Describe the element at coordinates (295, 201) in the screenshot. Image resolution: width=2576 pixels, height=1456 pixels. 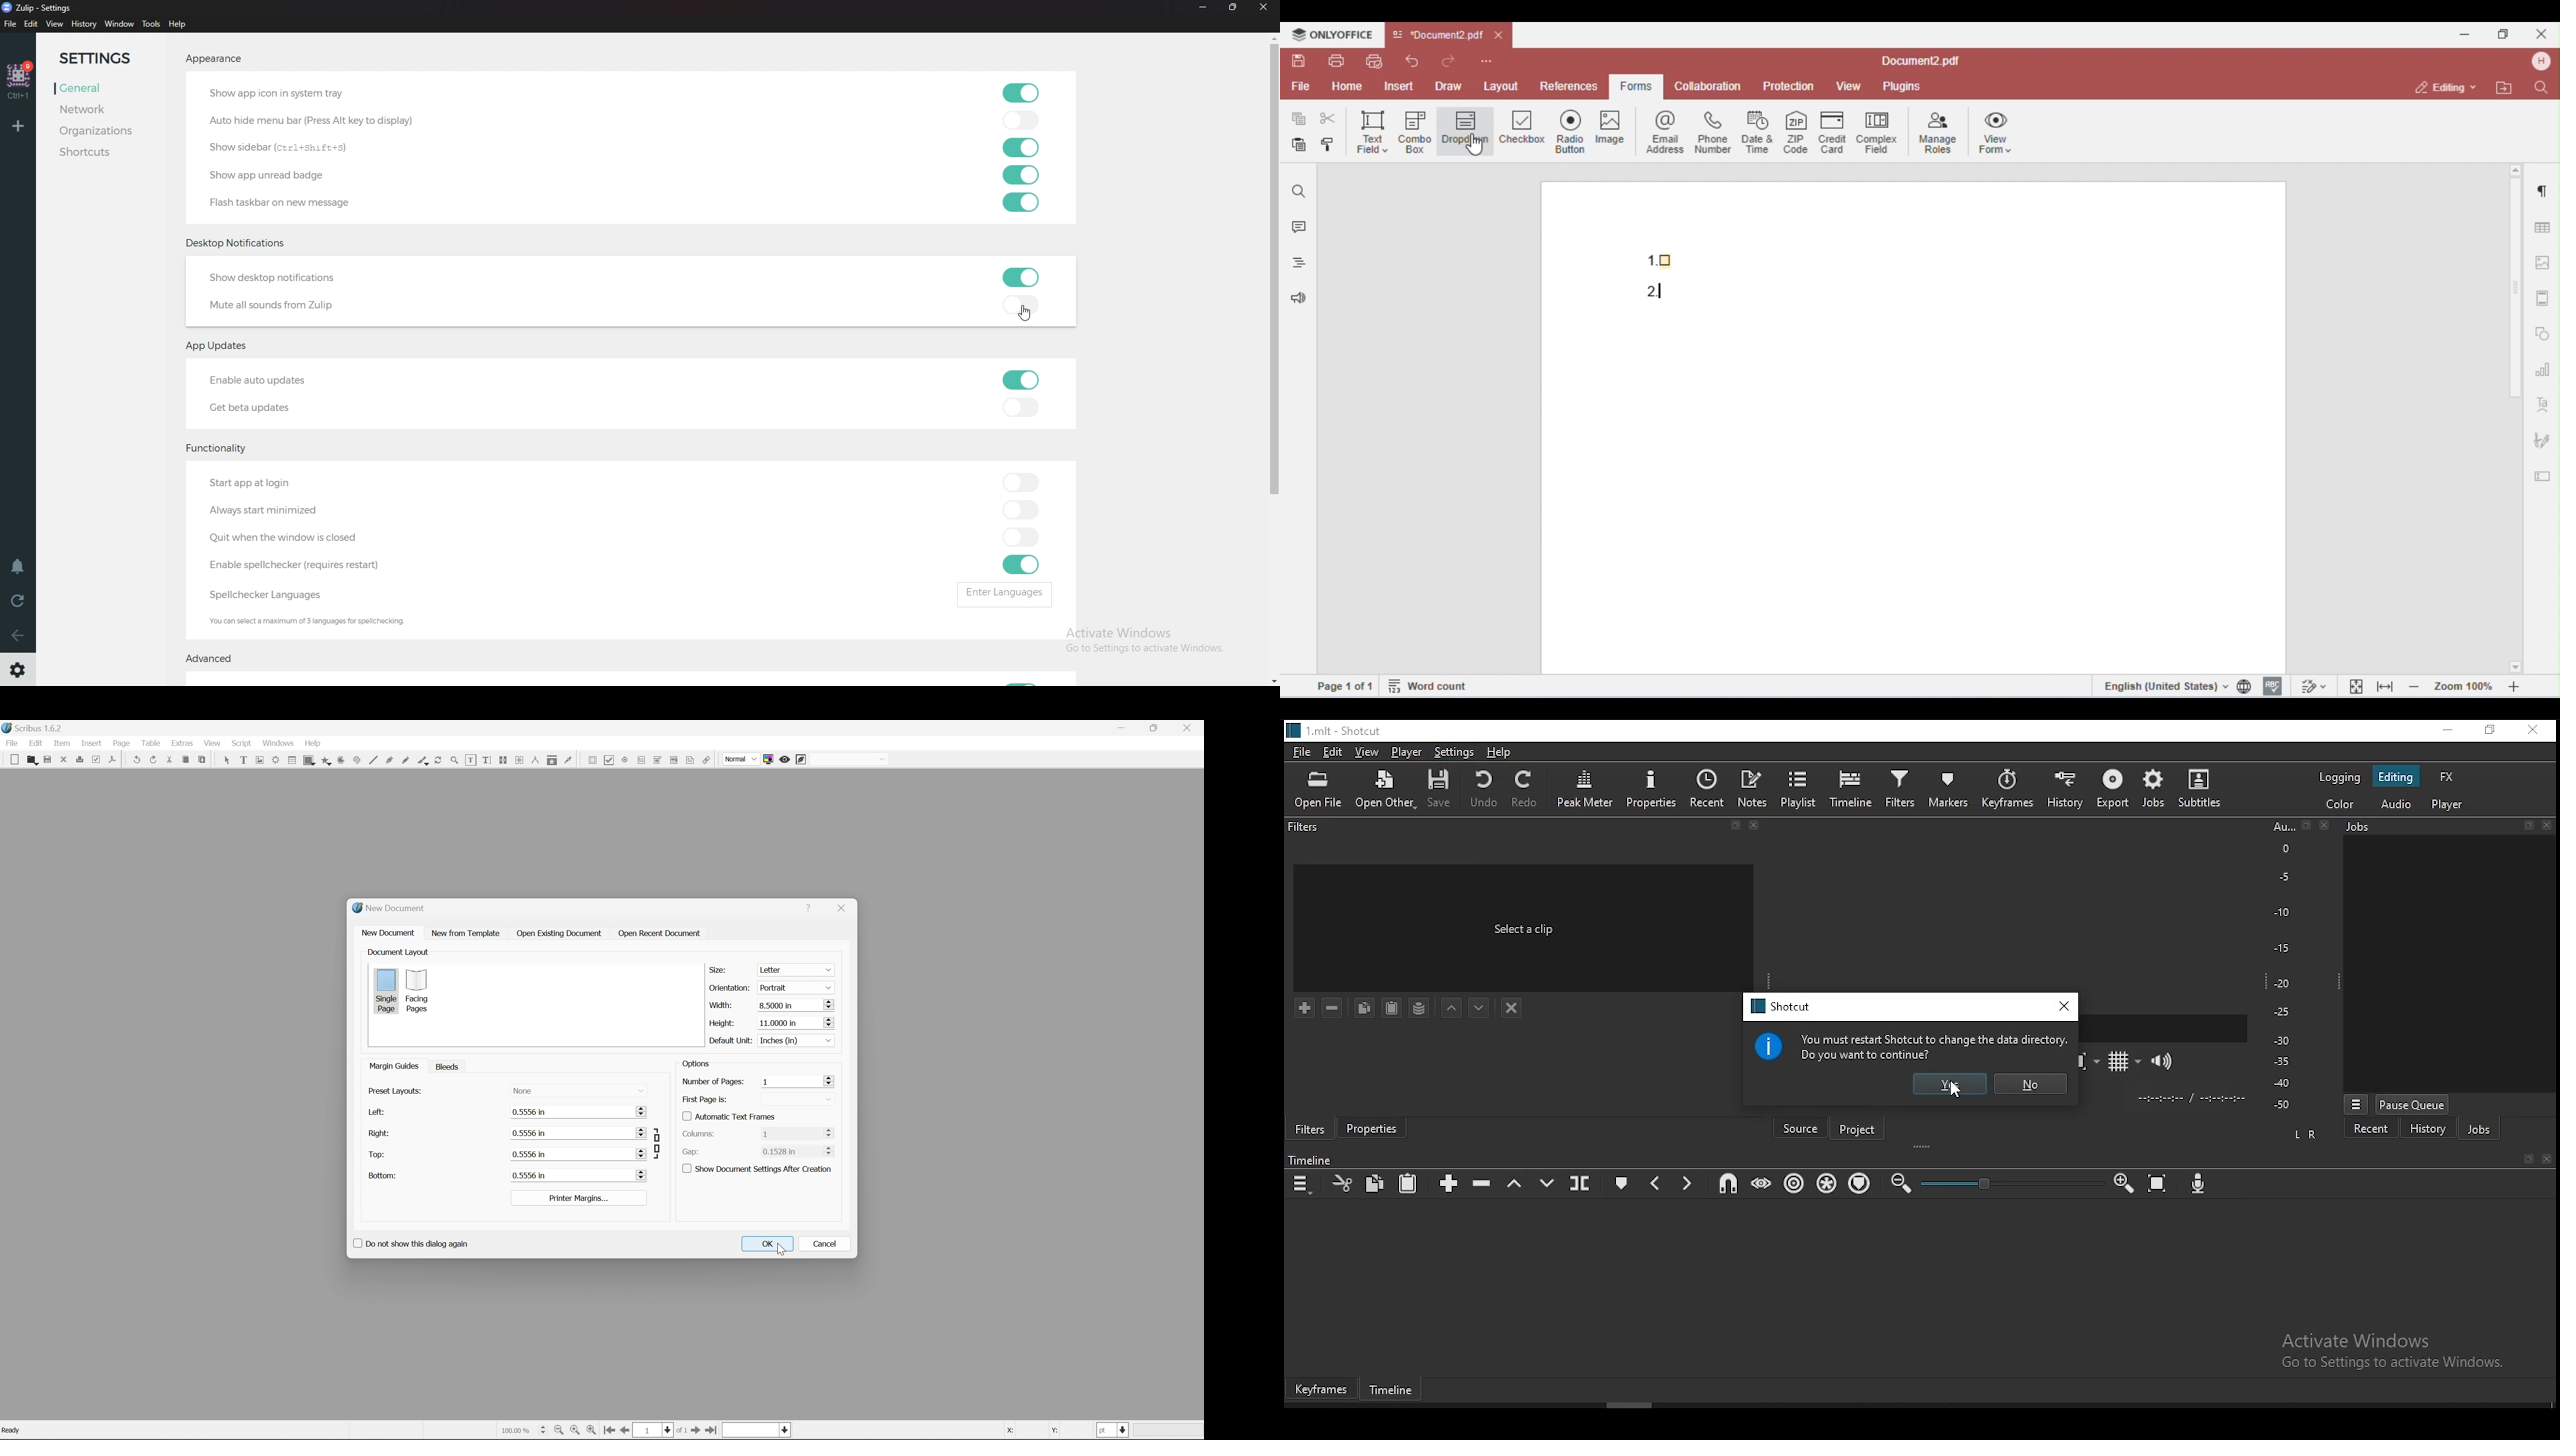
I see `flash taskbar on new message` at that location.